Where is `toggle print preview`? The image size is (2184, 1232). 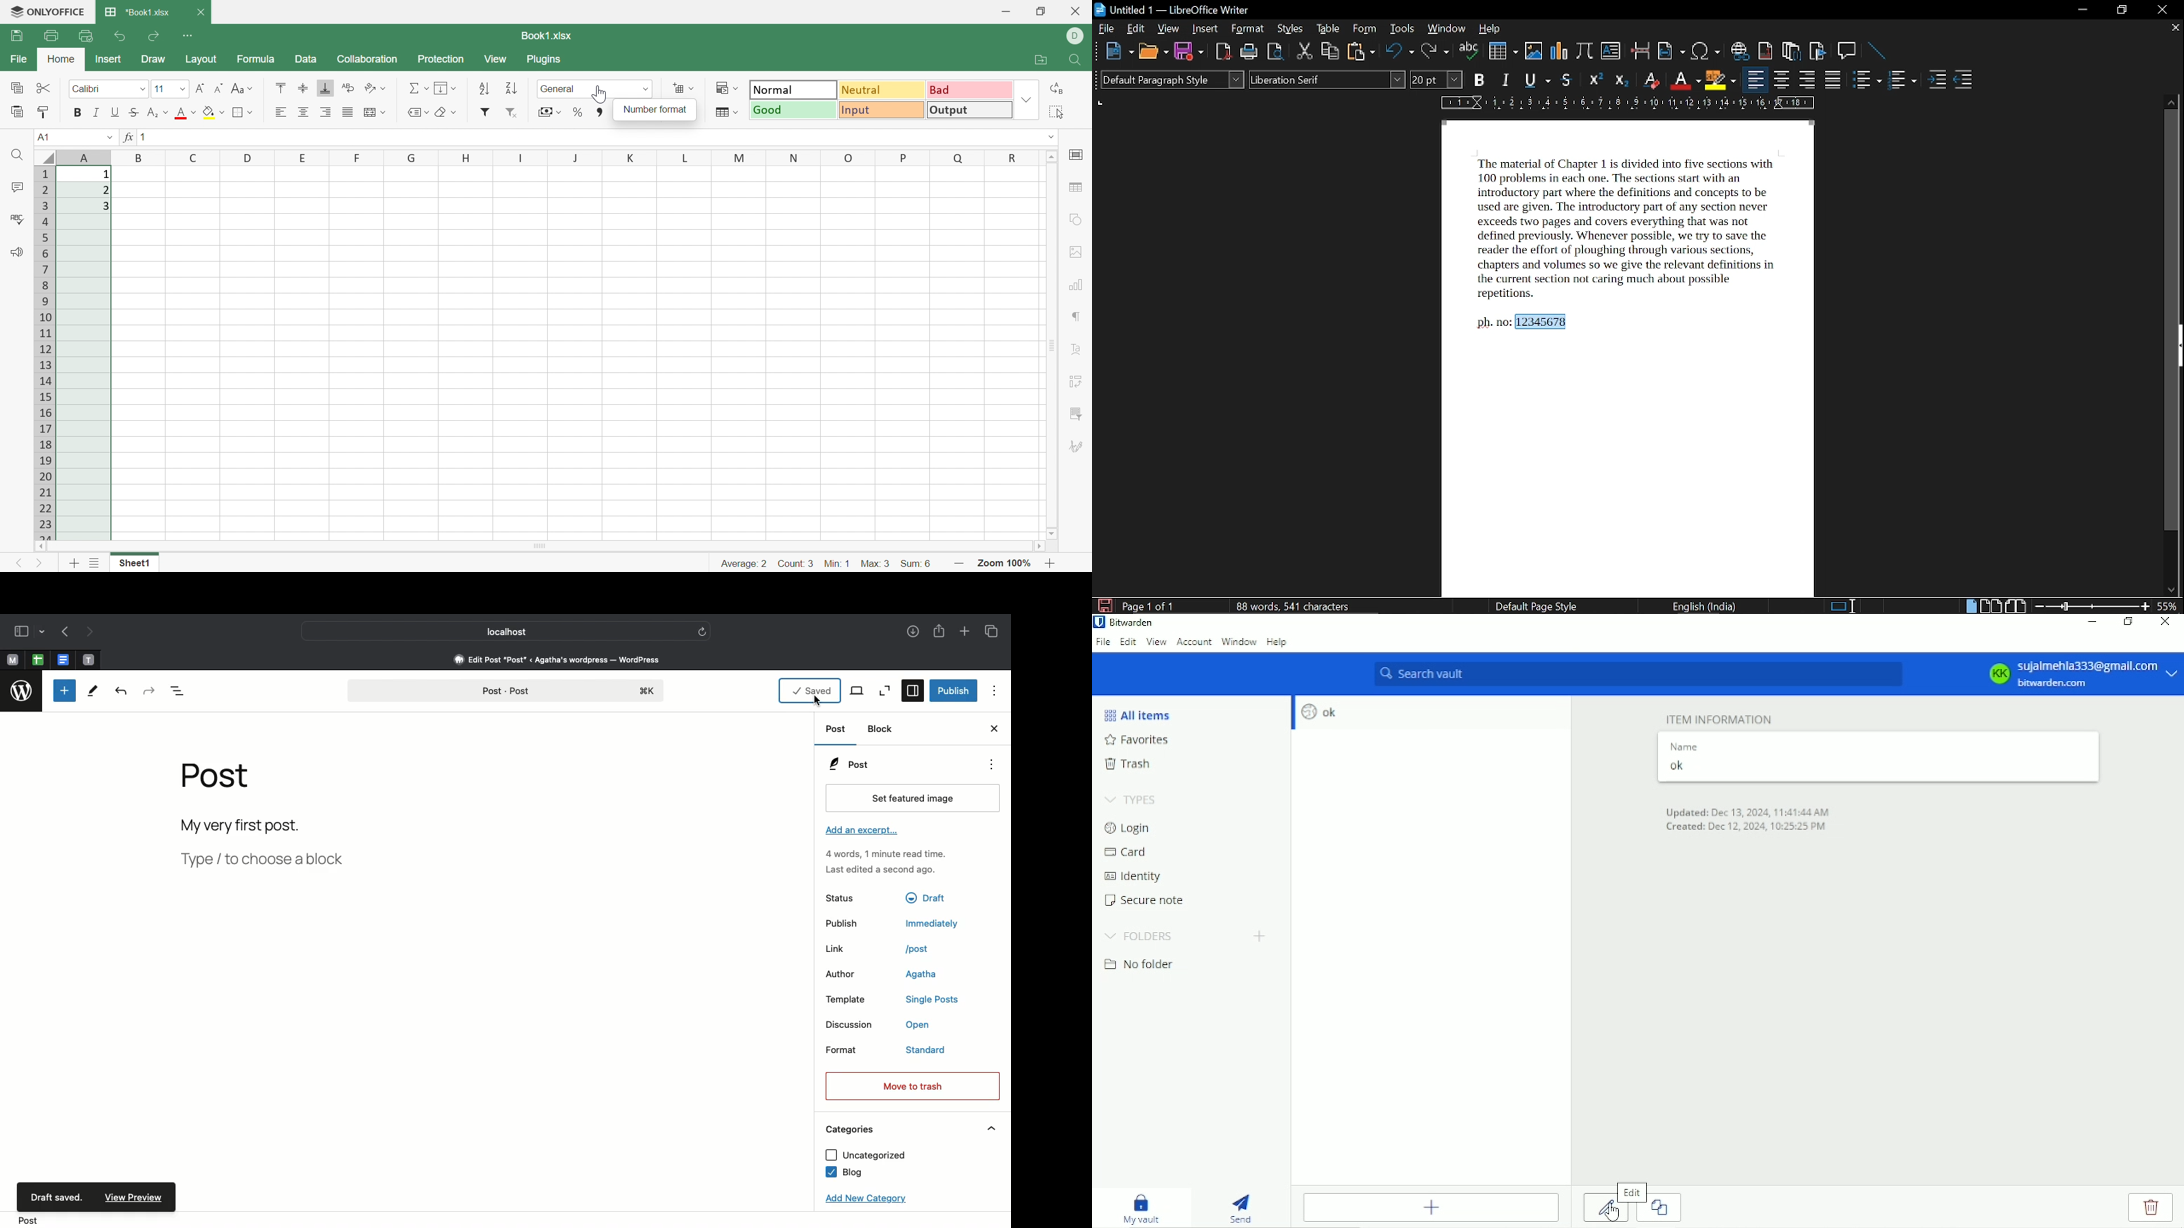
toggle print preview is located at coordinates (1274, 51).